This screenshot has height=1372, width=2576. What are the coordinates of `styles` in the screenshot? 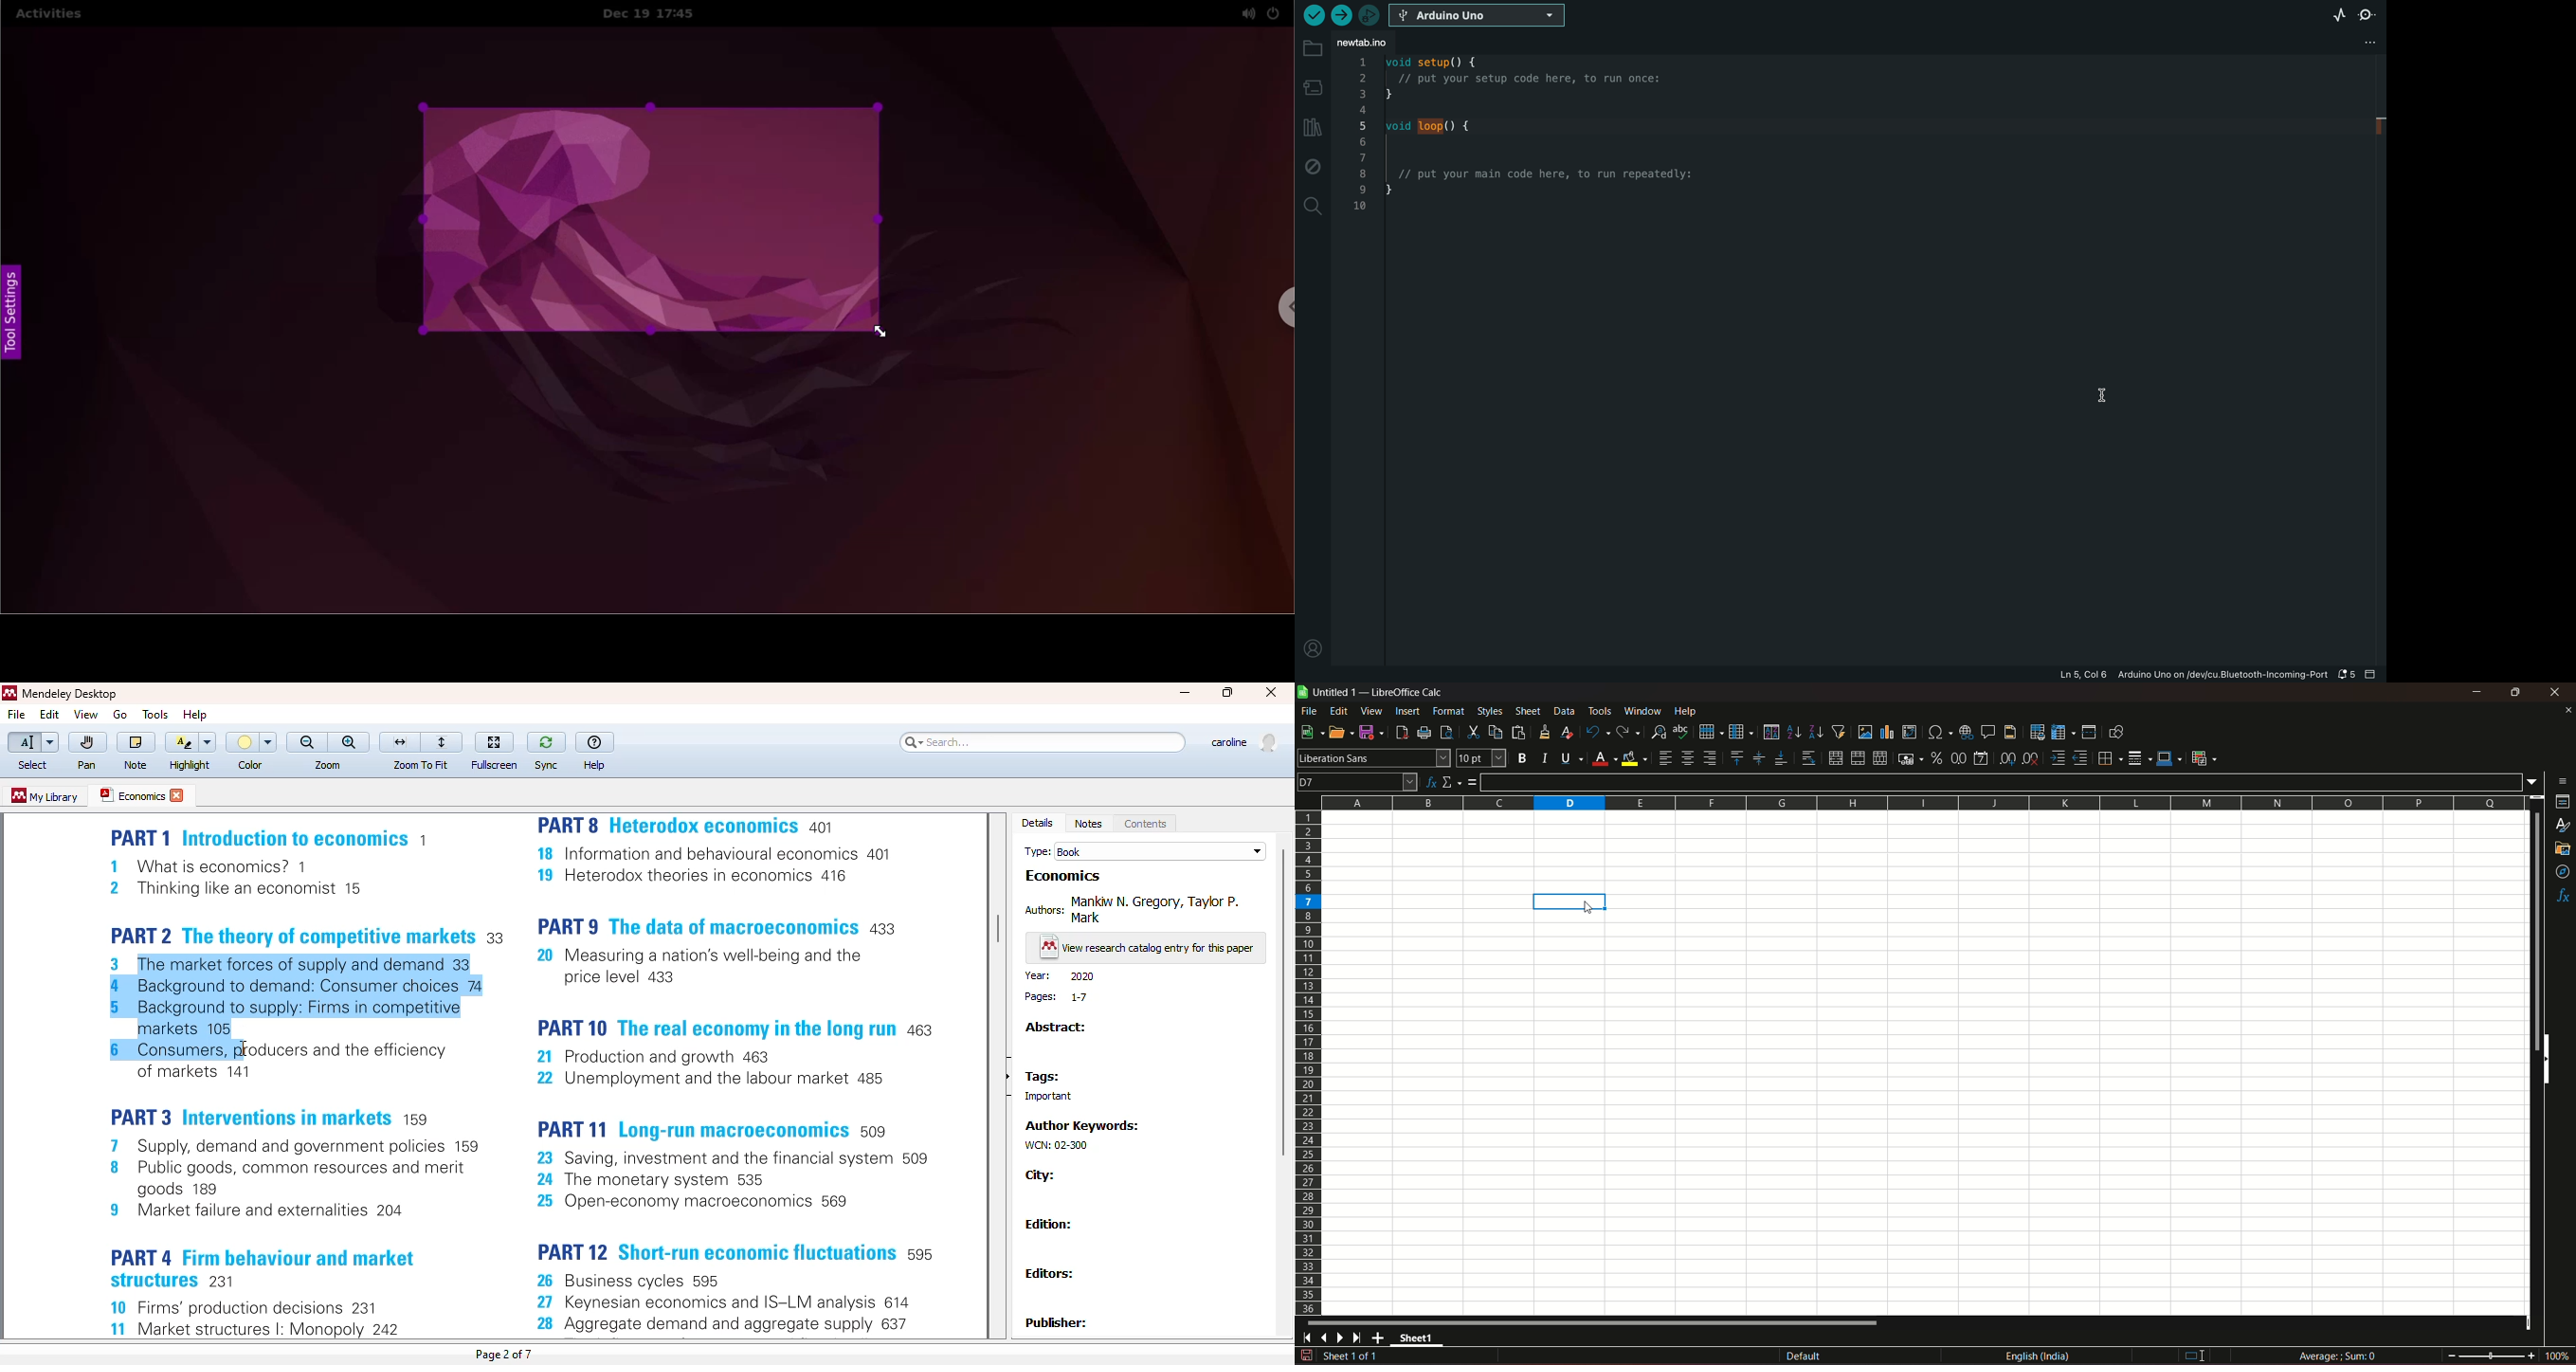 It's located at (2565, 826).